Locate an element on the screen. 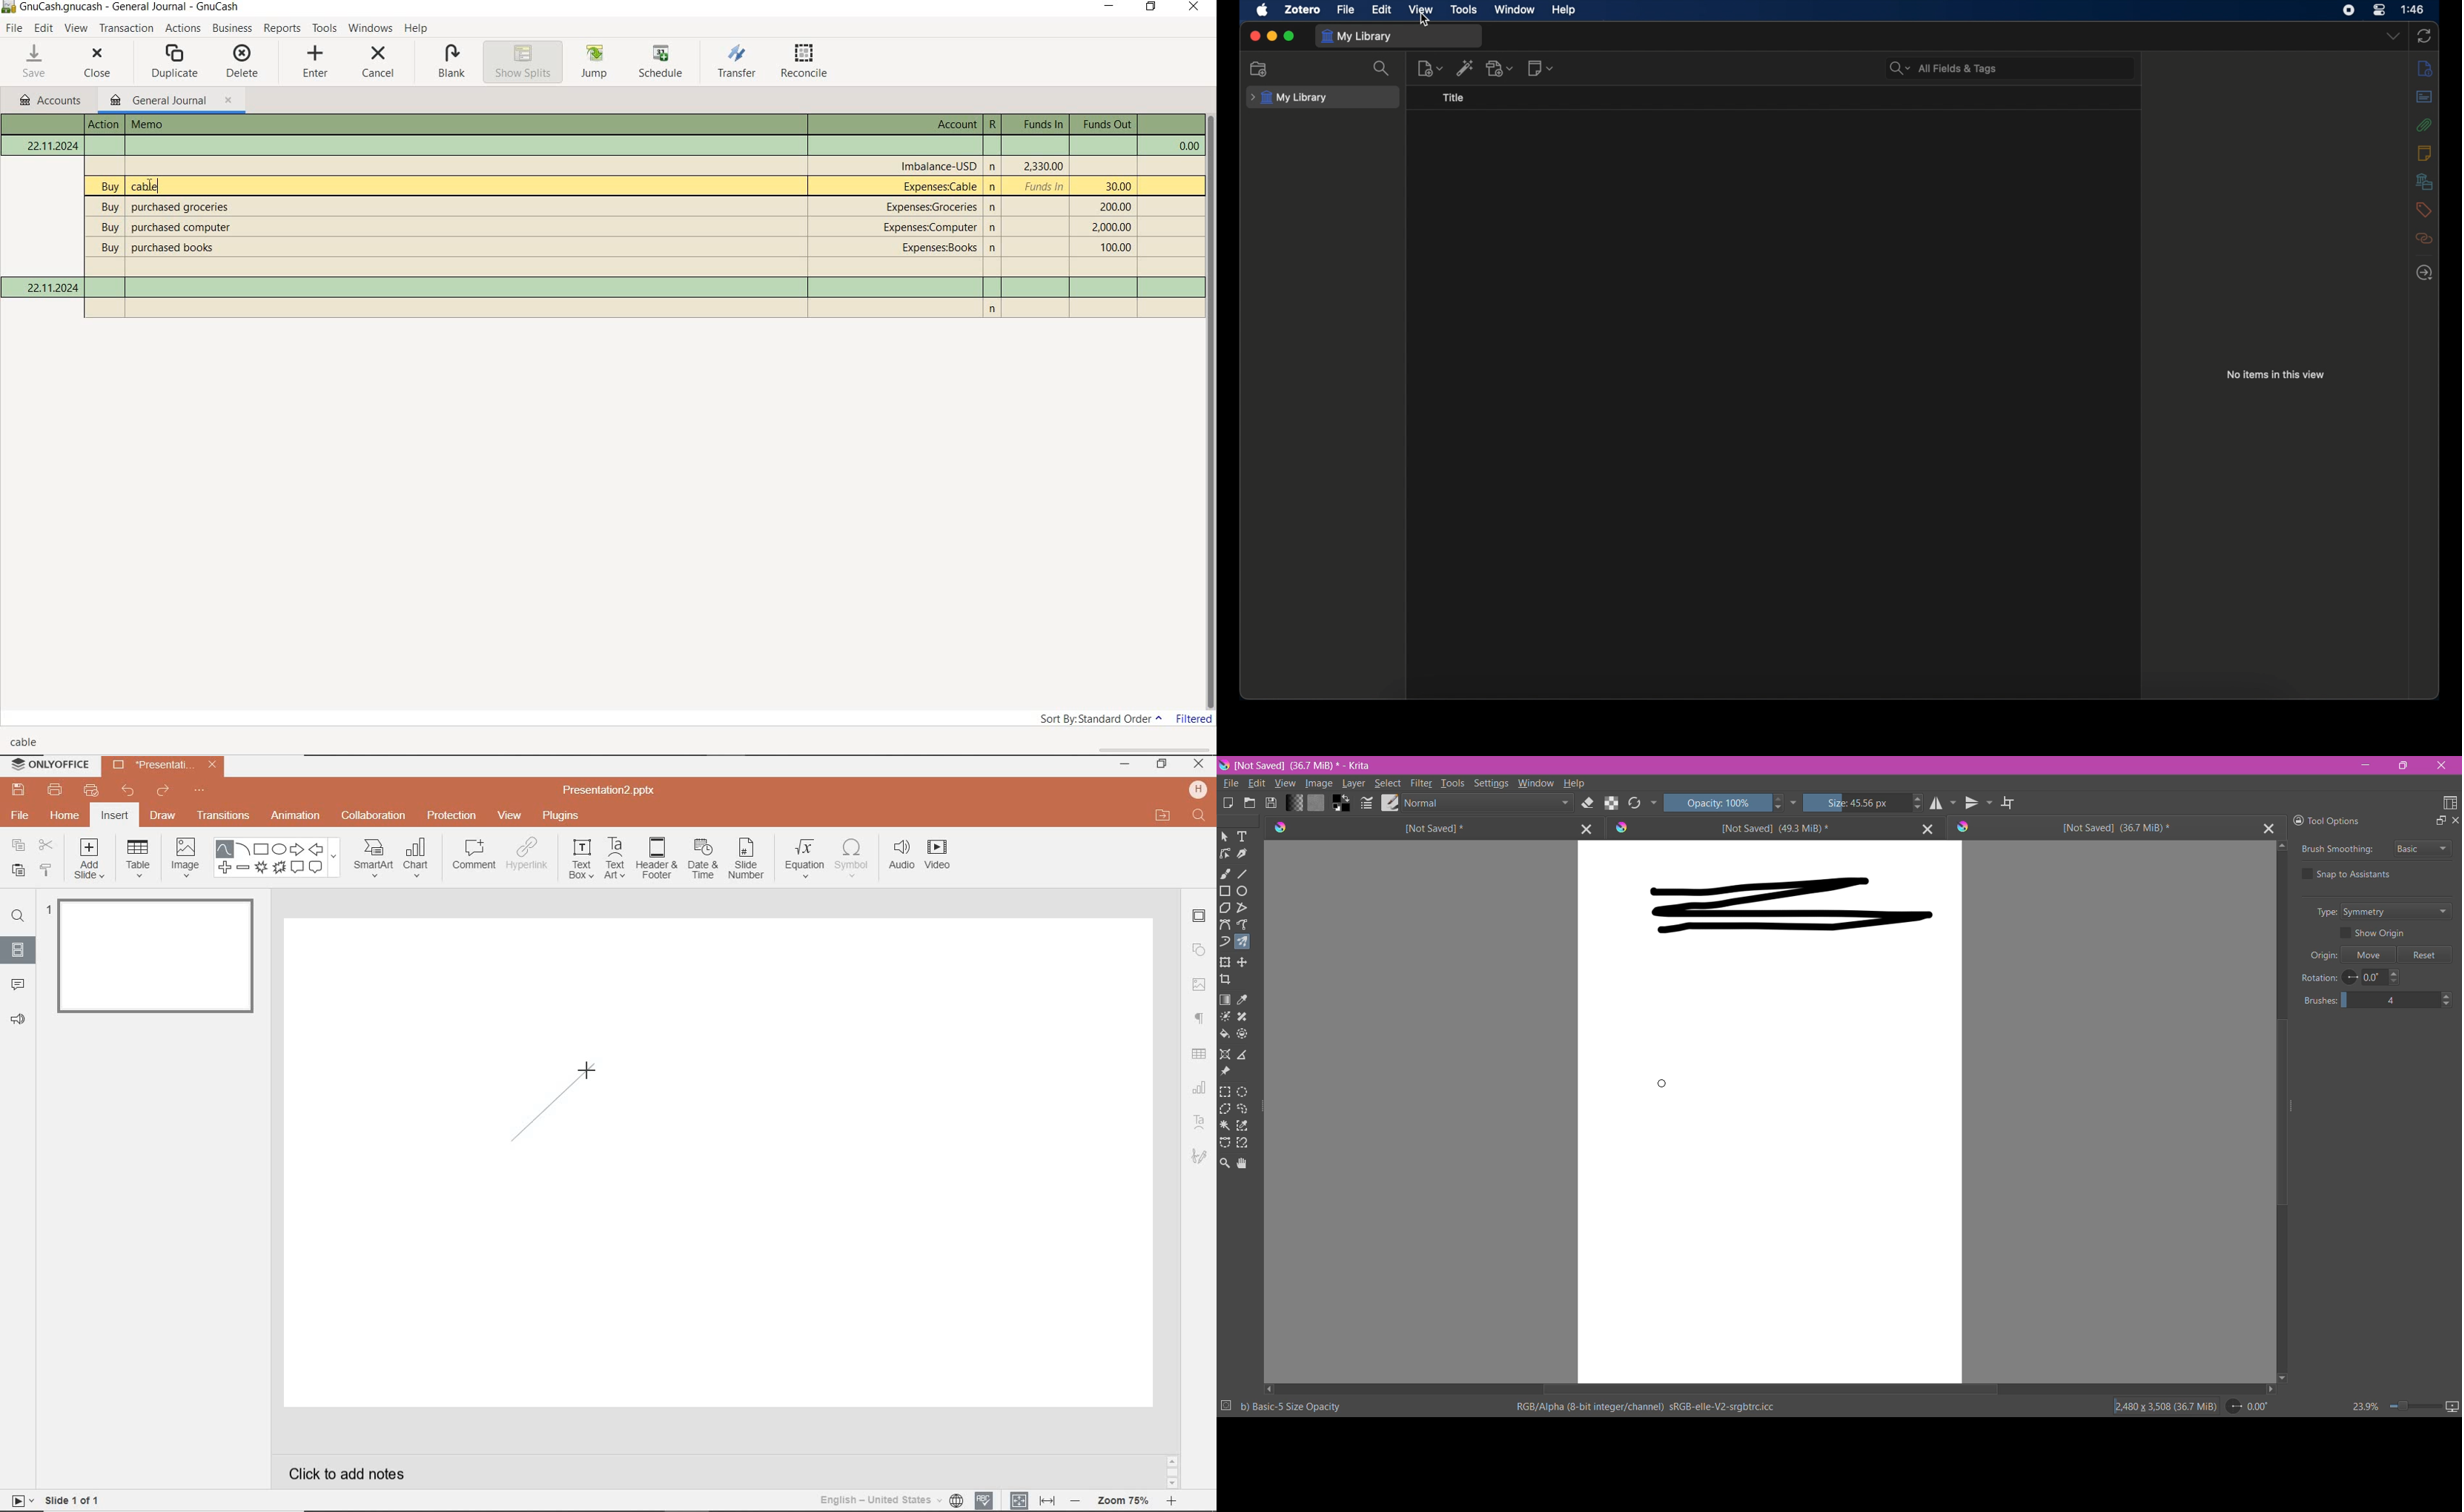  ADD SLIDE is located at coordinates (91, 862).